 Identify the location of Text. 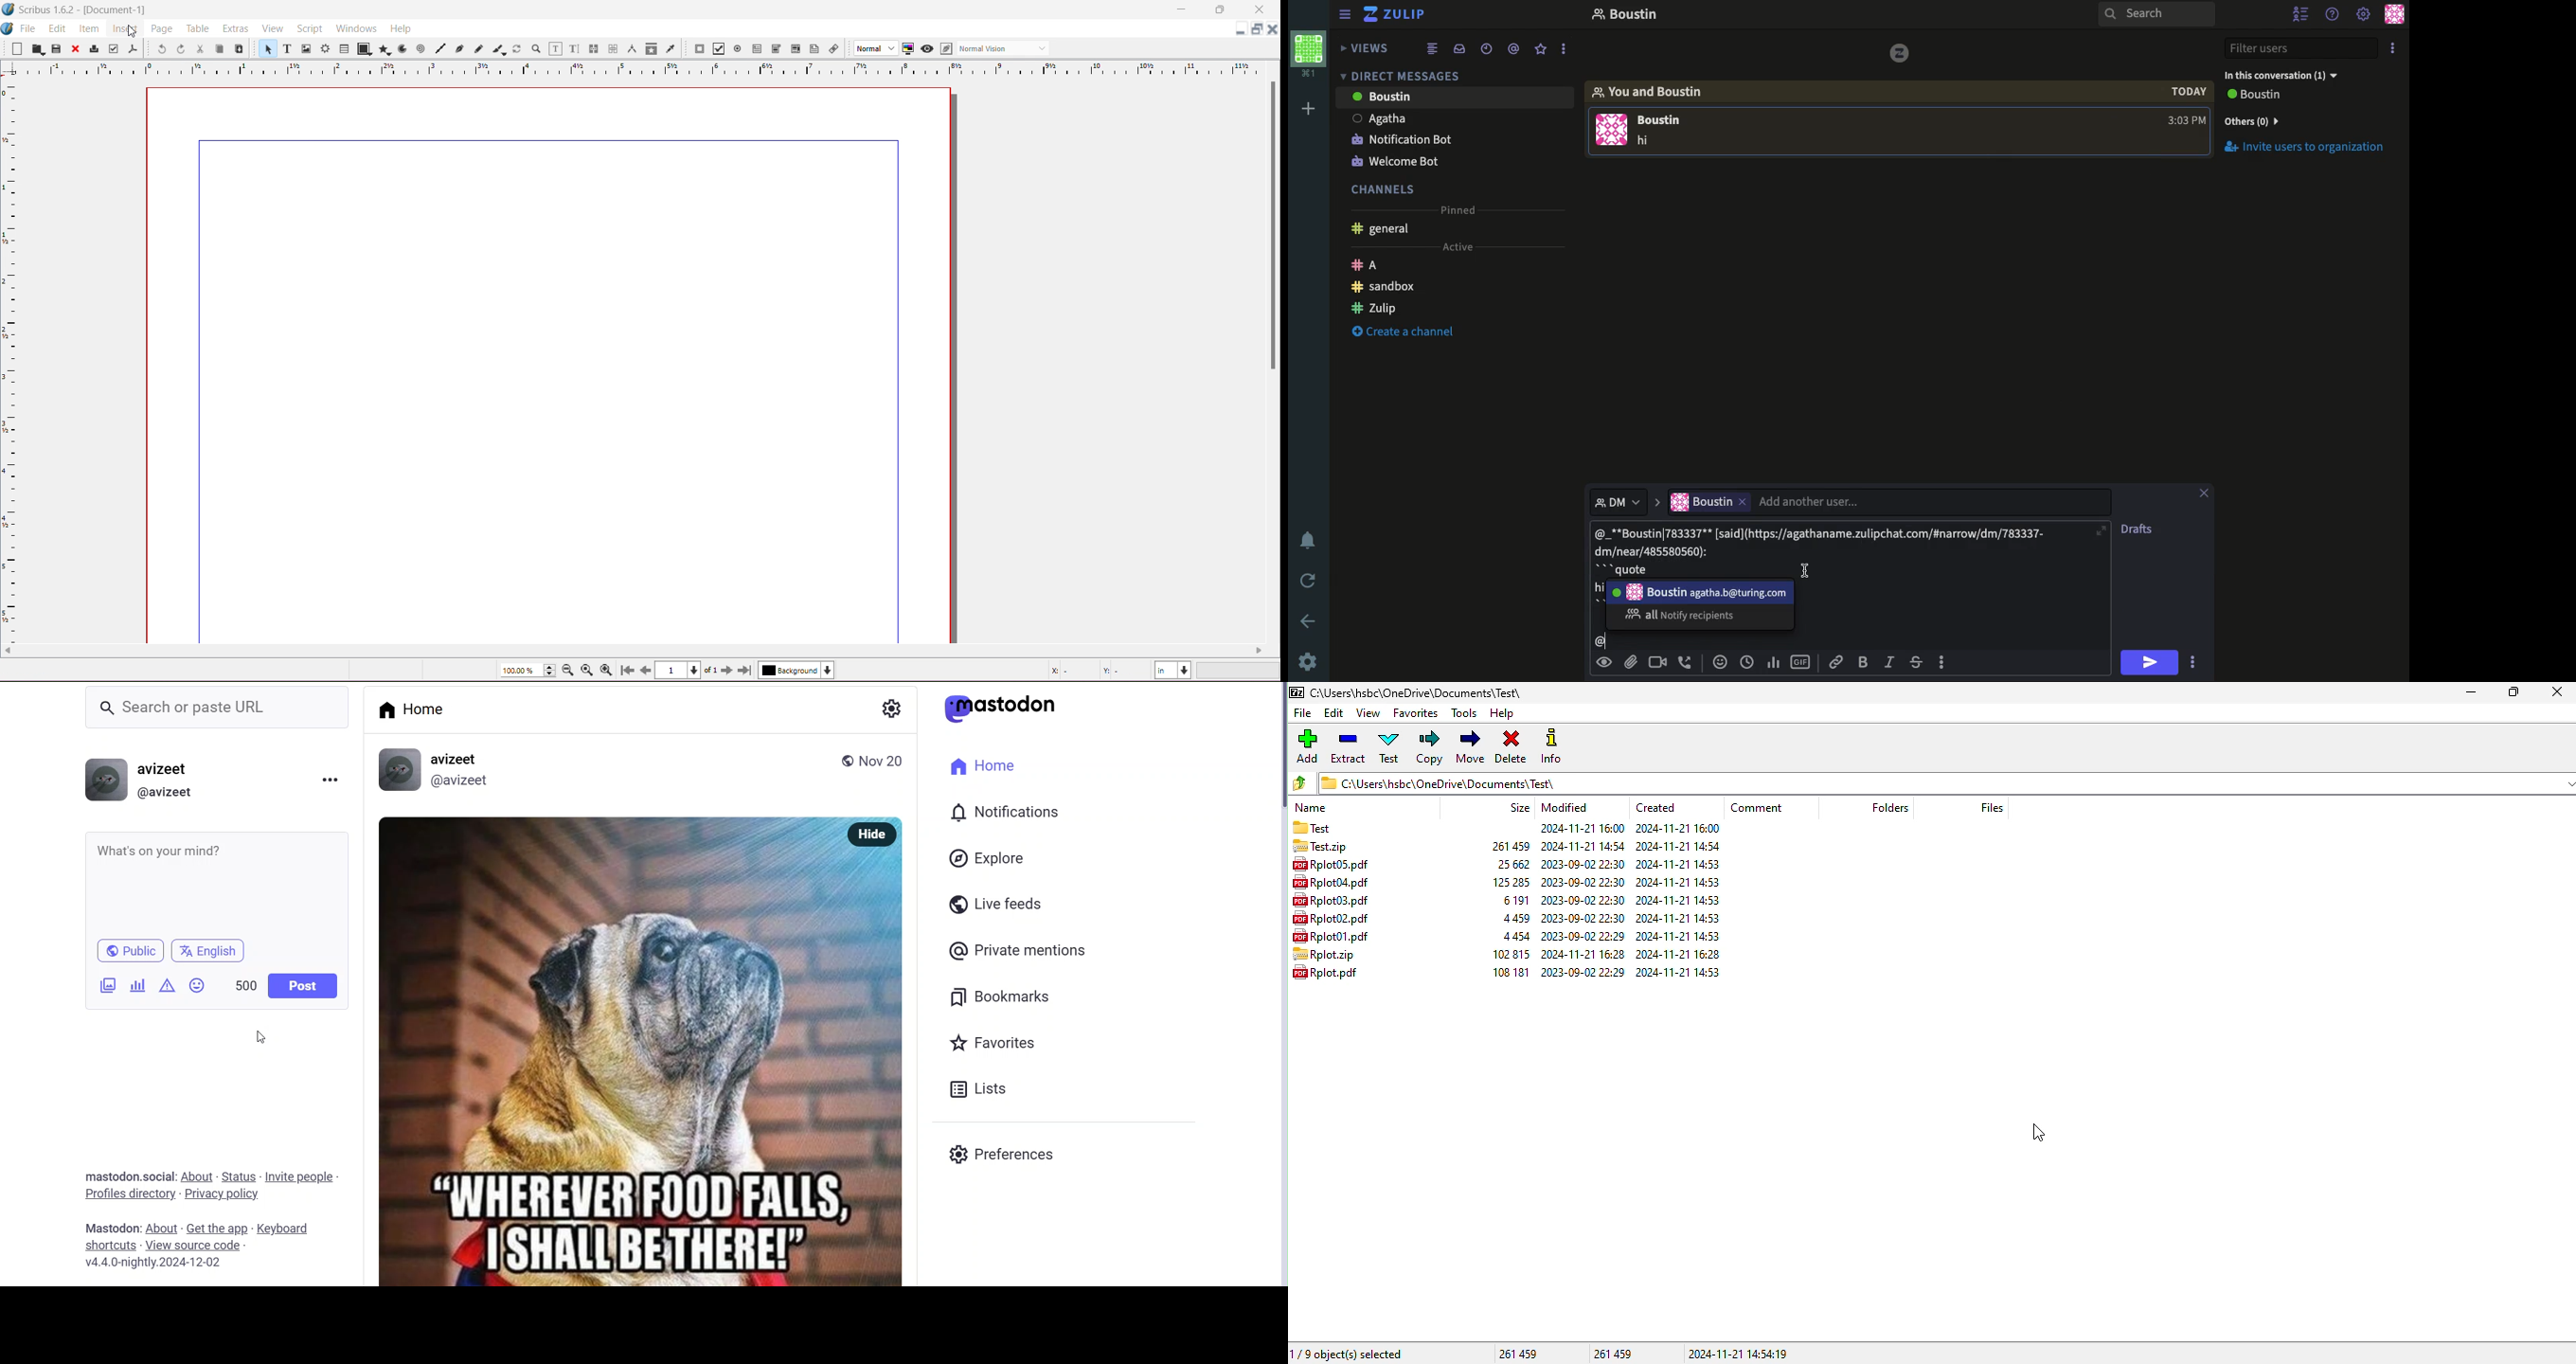
(1826, 548).